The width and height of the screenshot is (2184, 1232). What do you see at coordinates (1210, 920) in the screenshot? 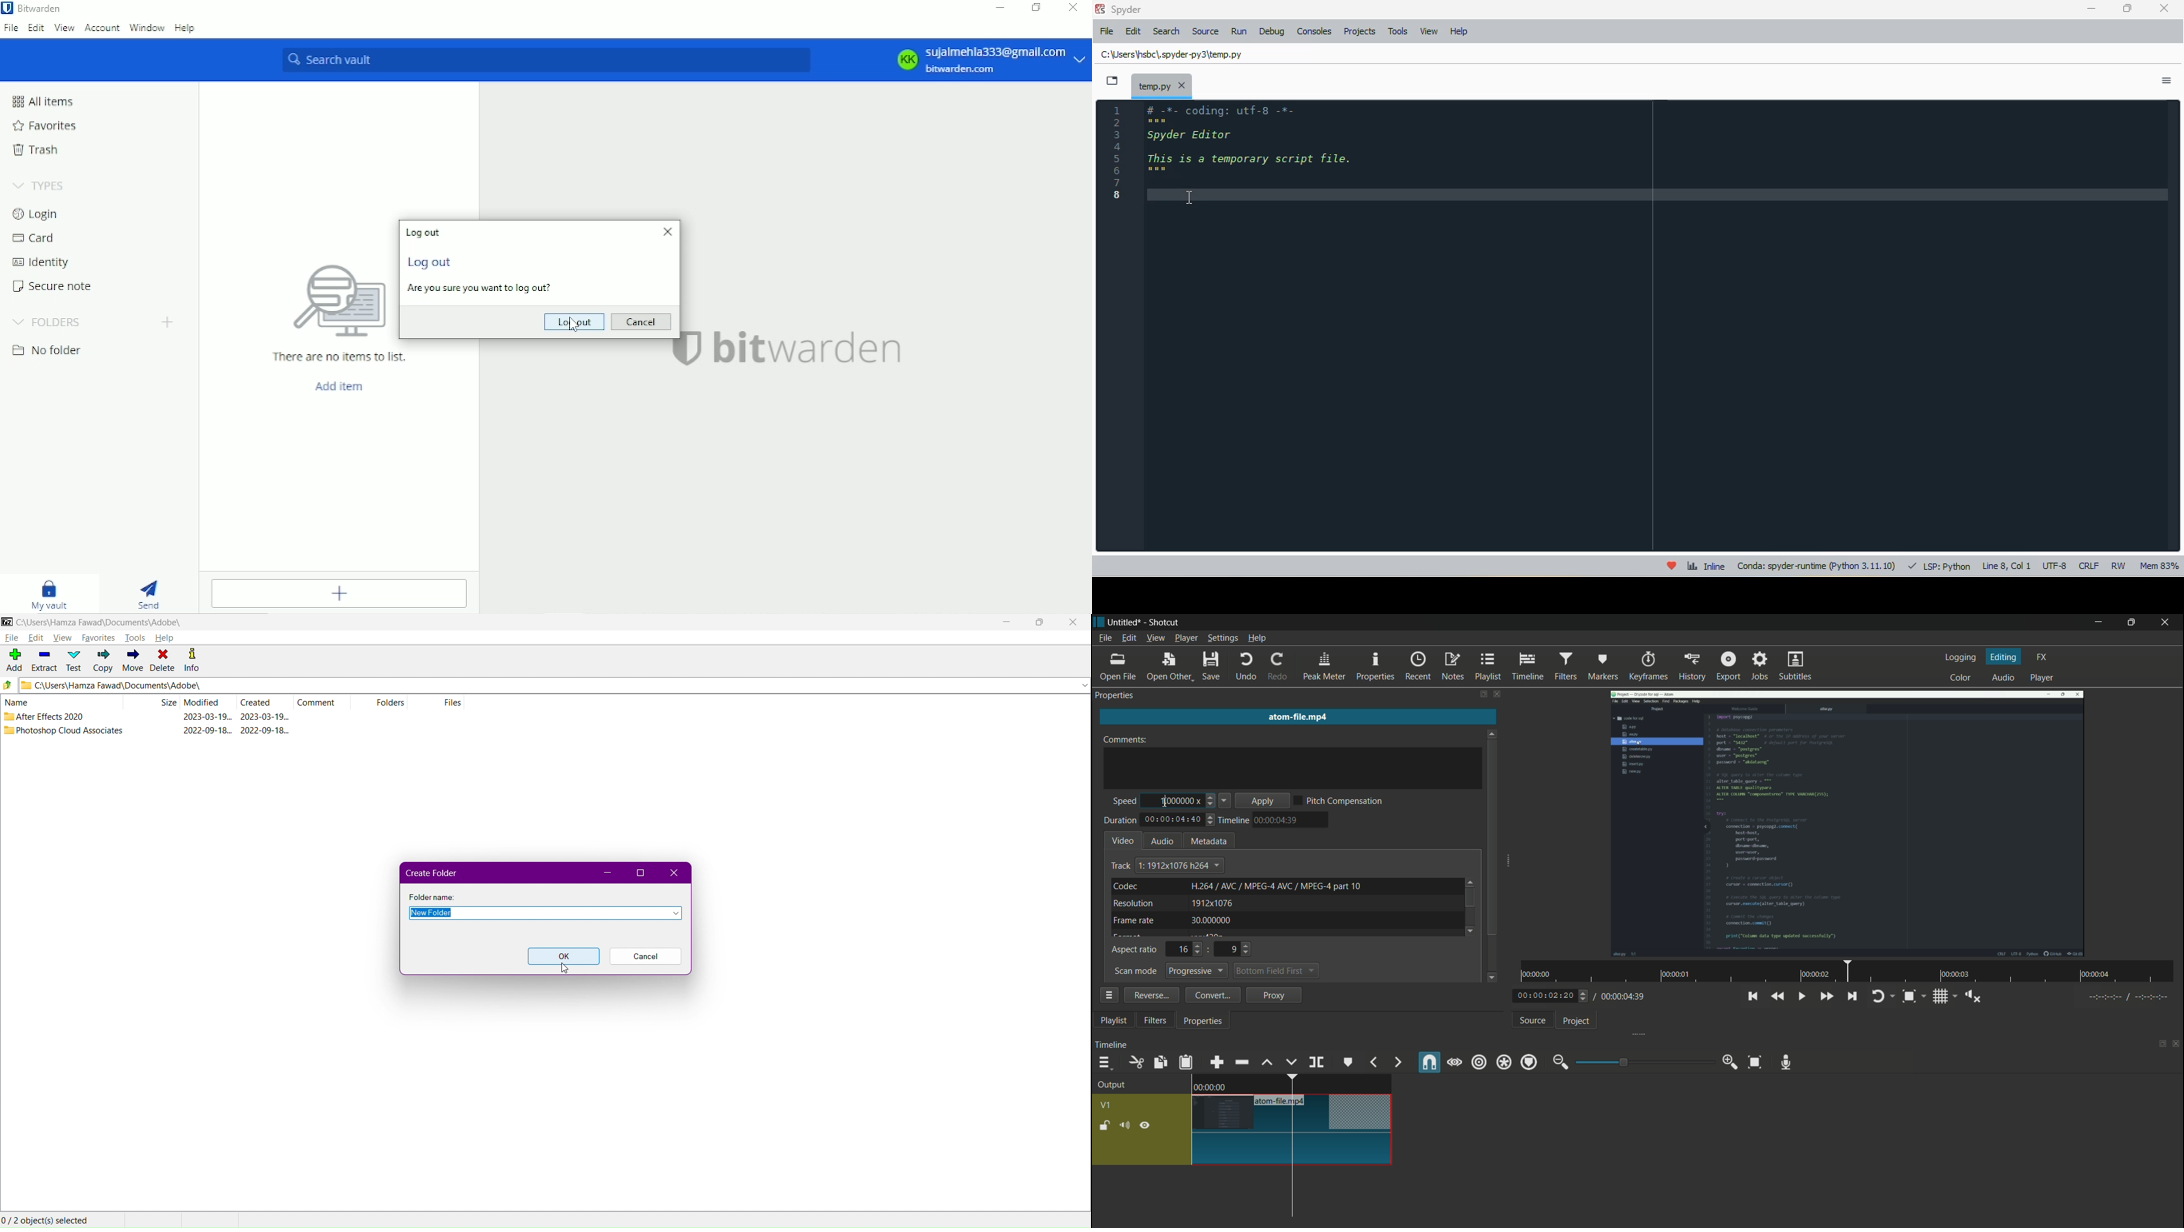
I see `30` at bounding box center [1210, 920].